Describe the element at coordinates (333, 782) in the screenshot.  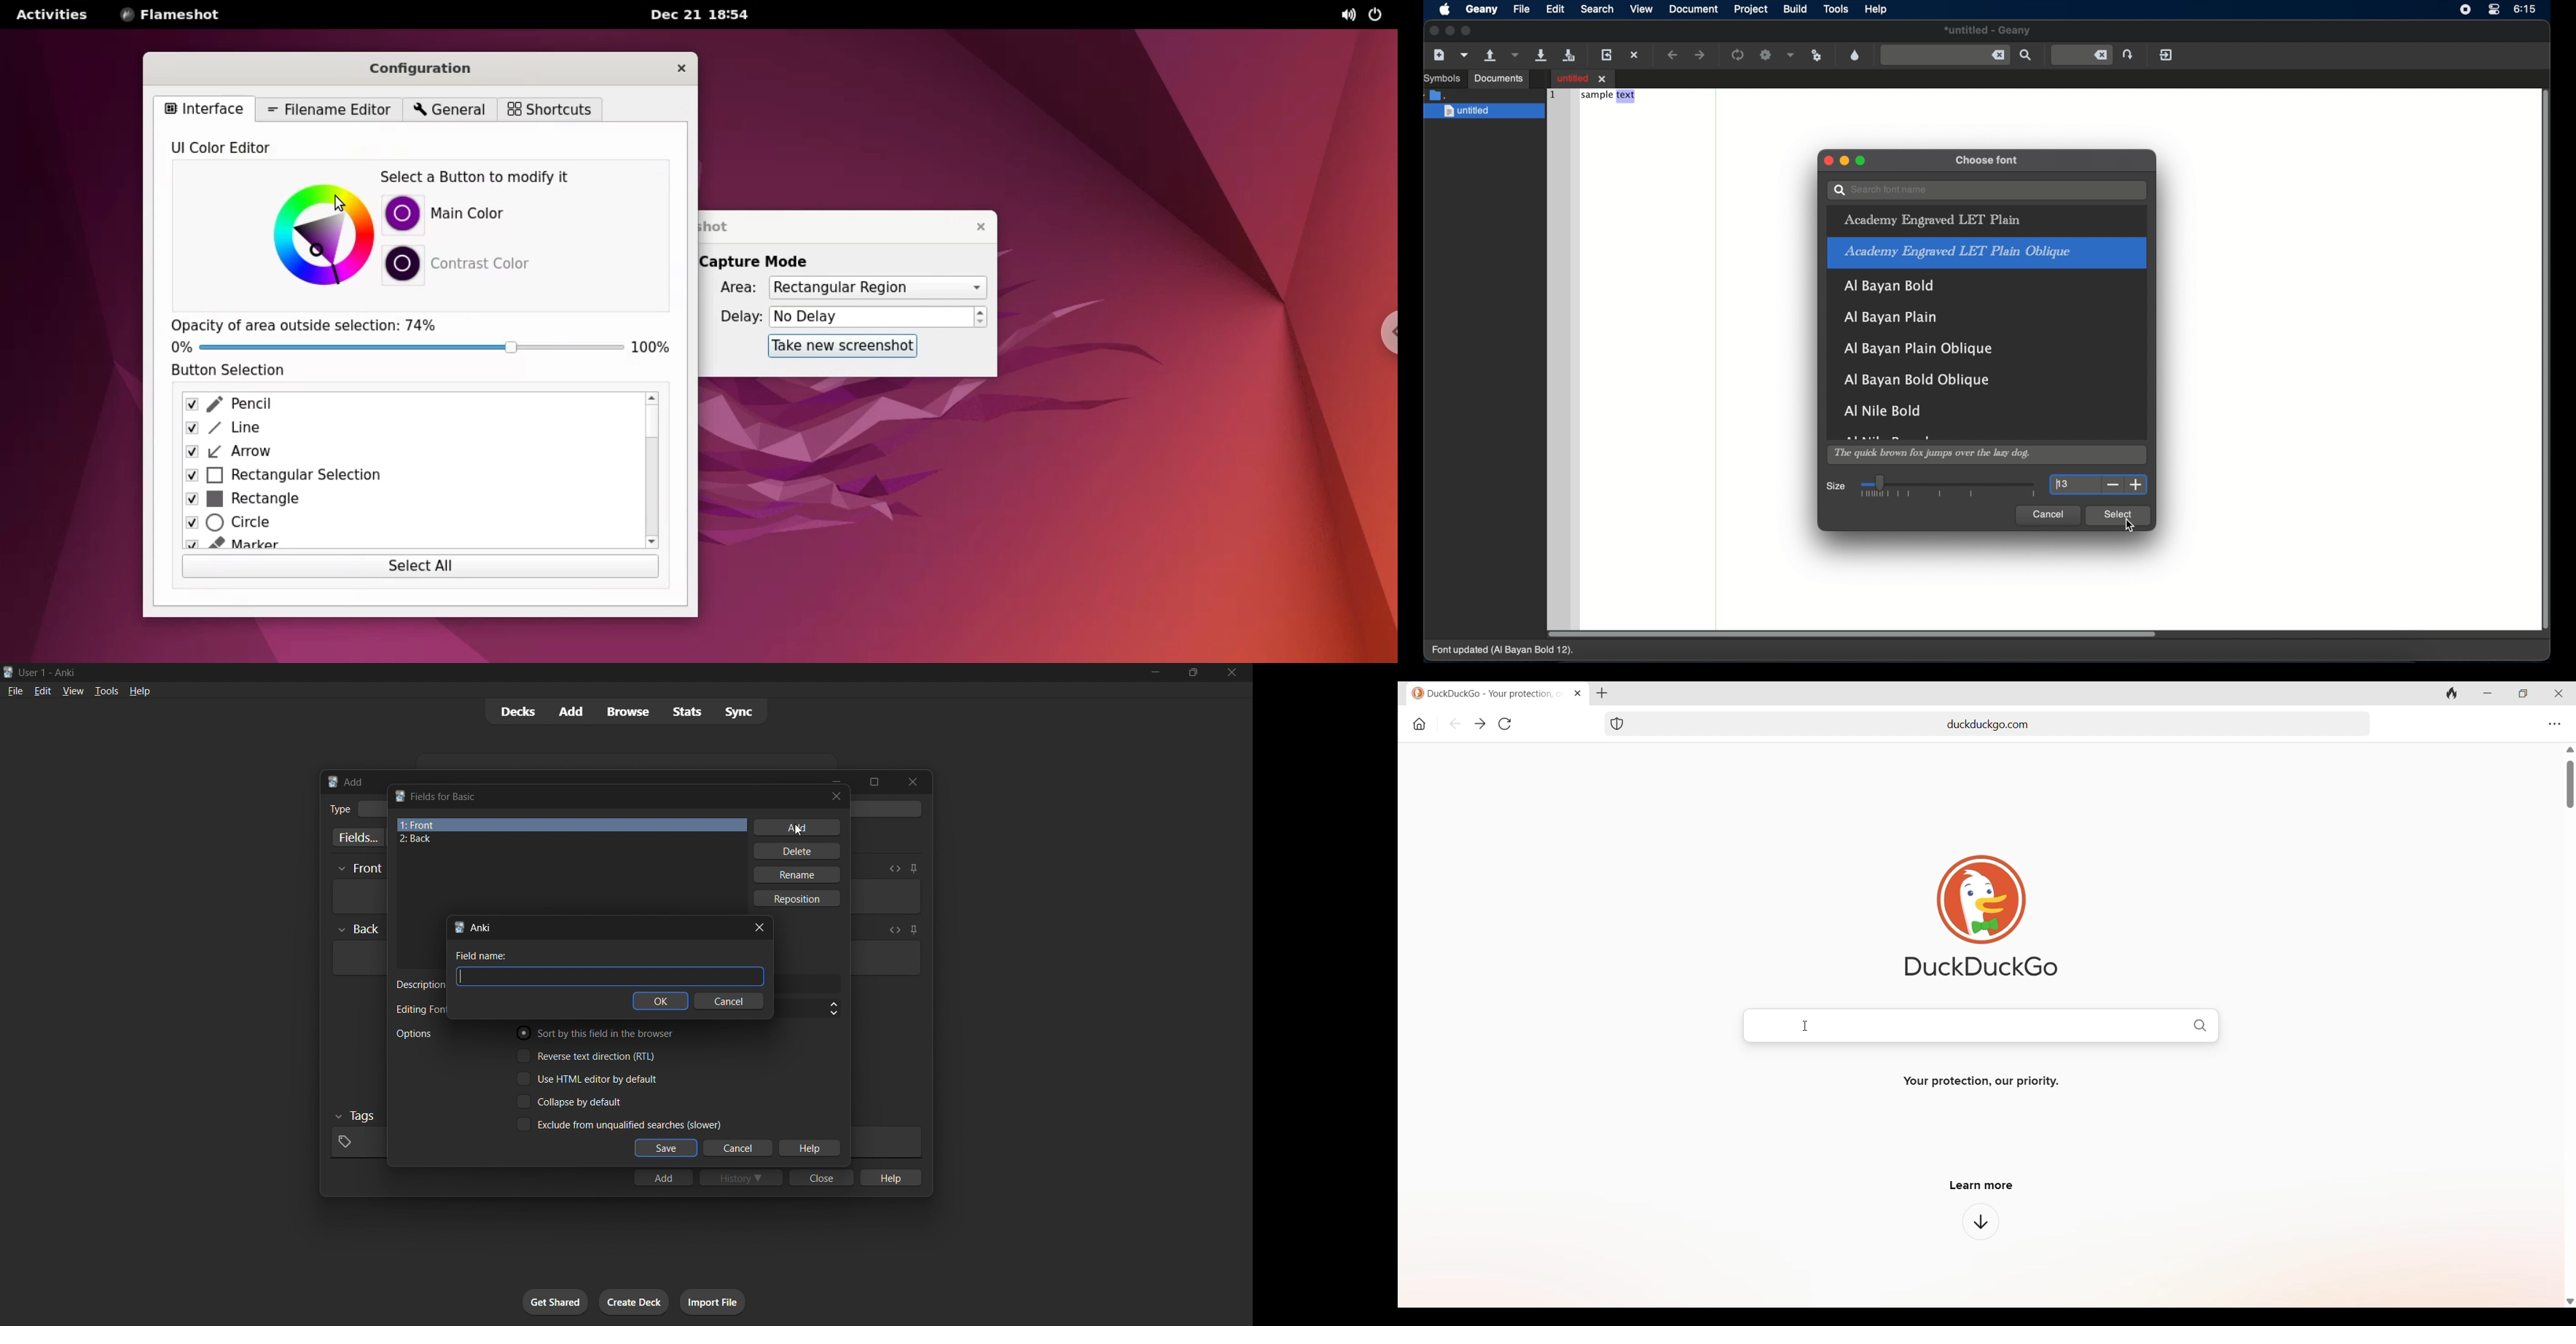
I see `Anki logo` at that location.